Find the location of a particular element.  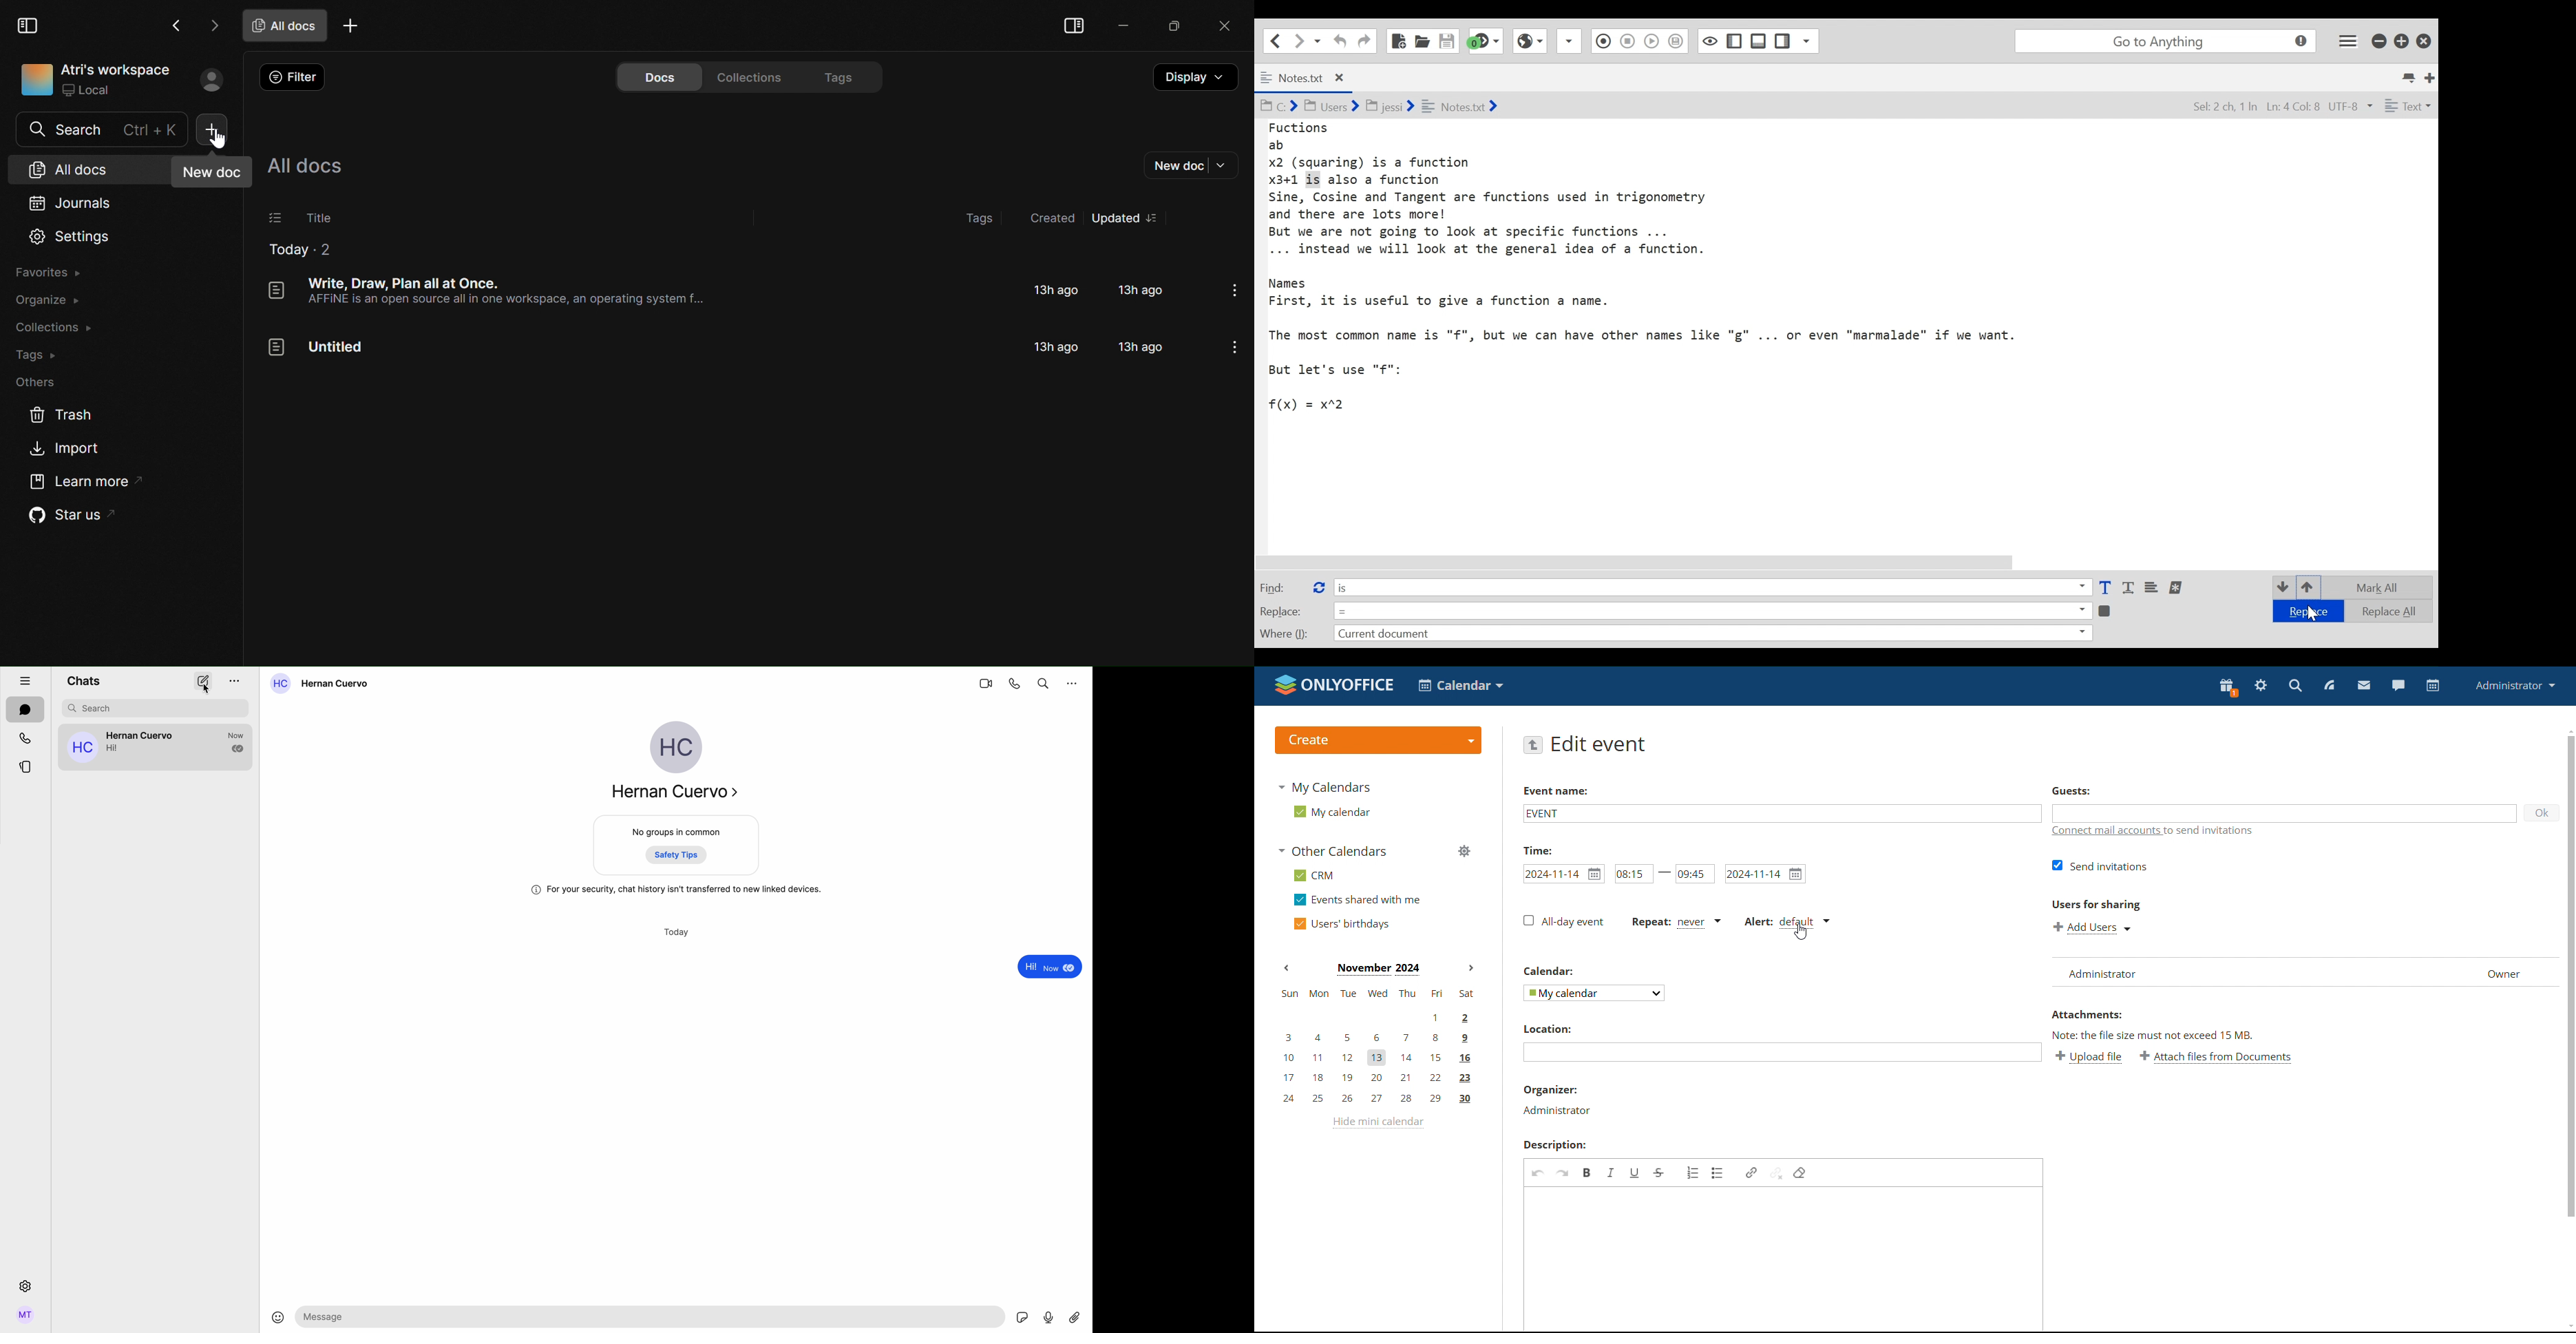

mail is located at coordinates (2363, 686).